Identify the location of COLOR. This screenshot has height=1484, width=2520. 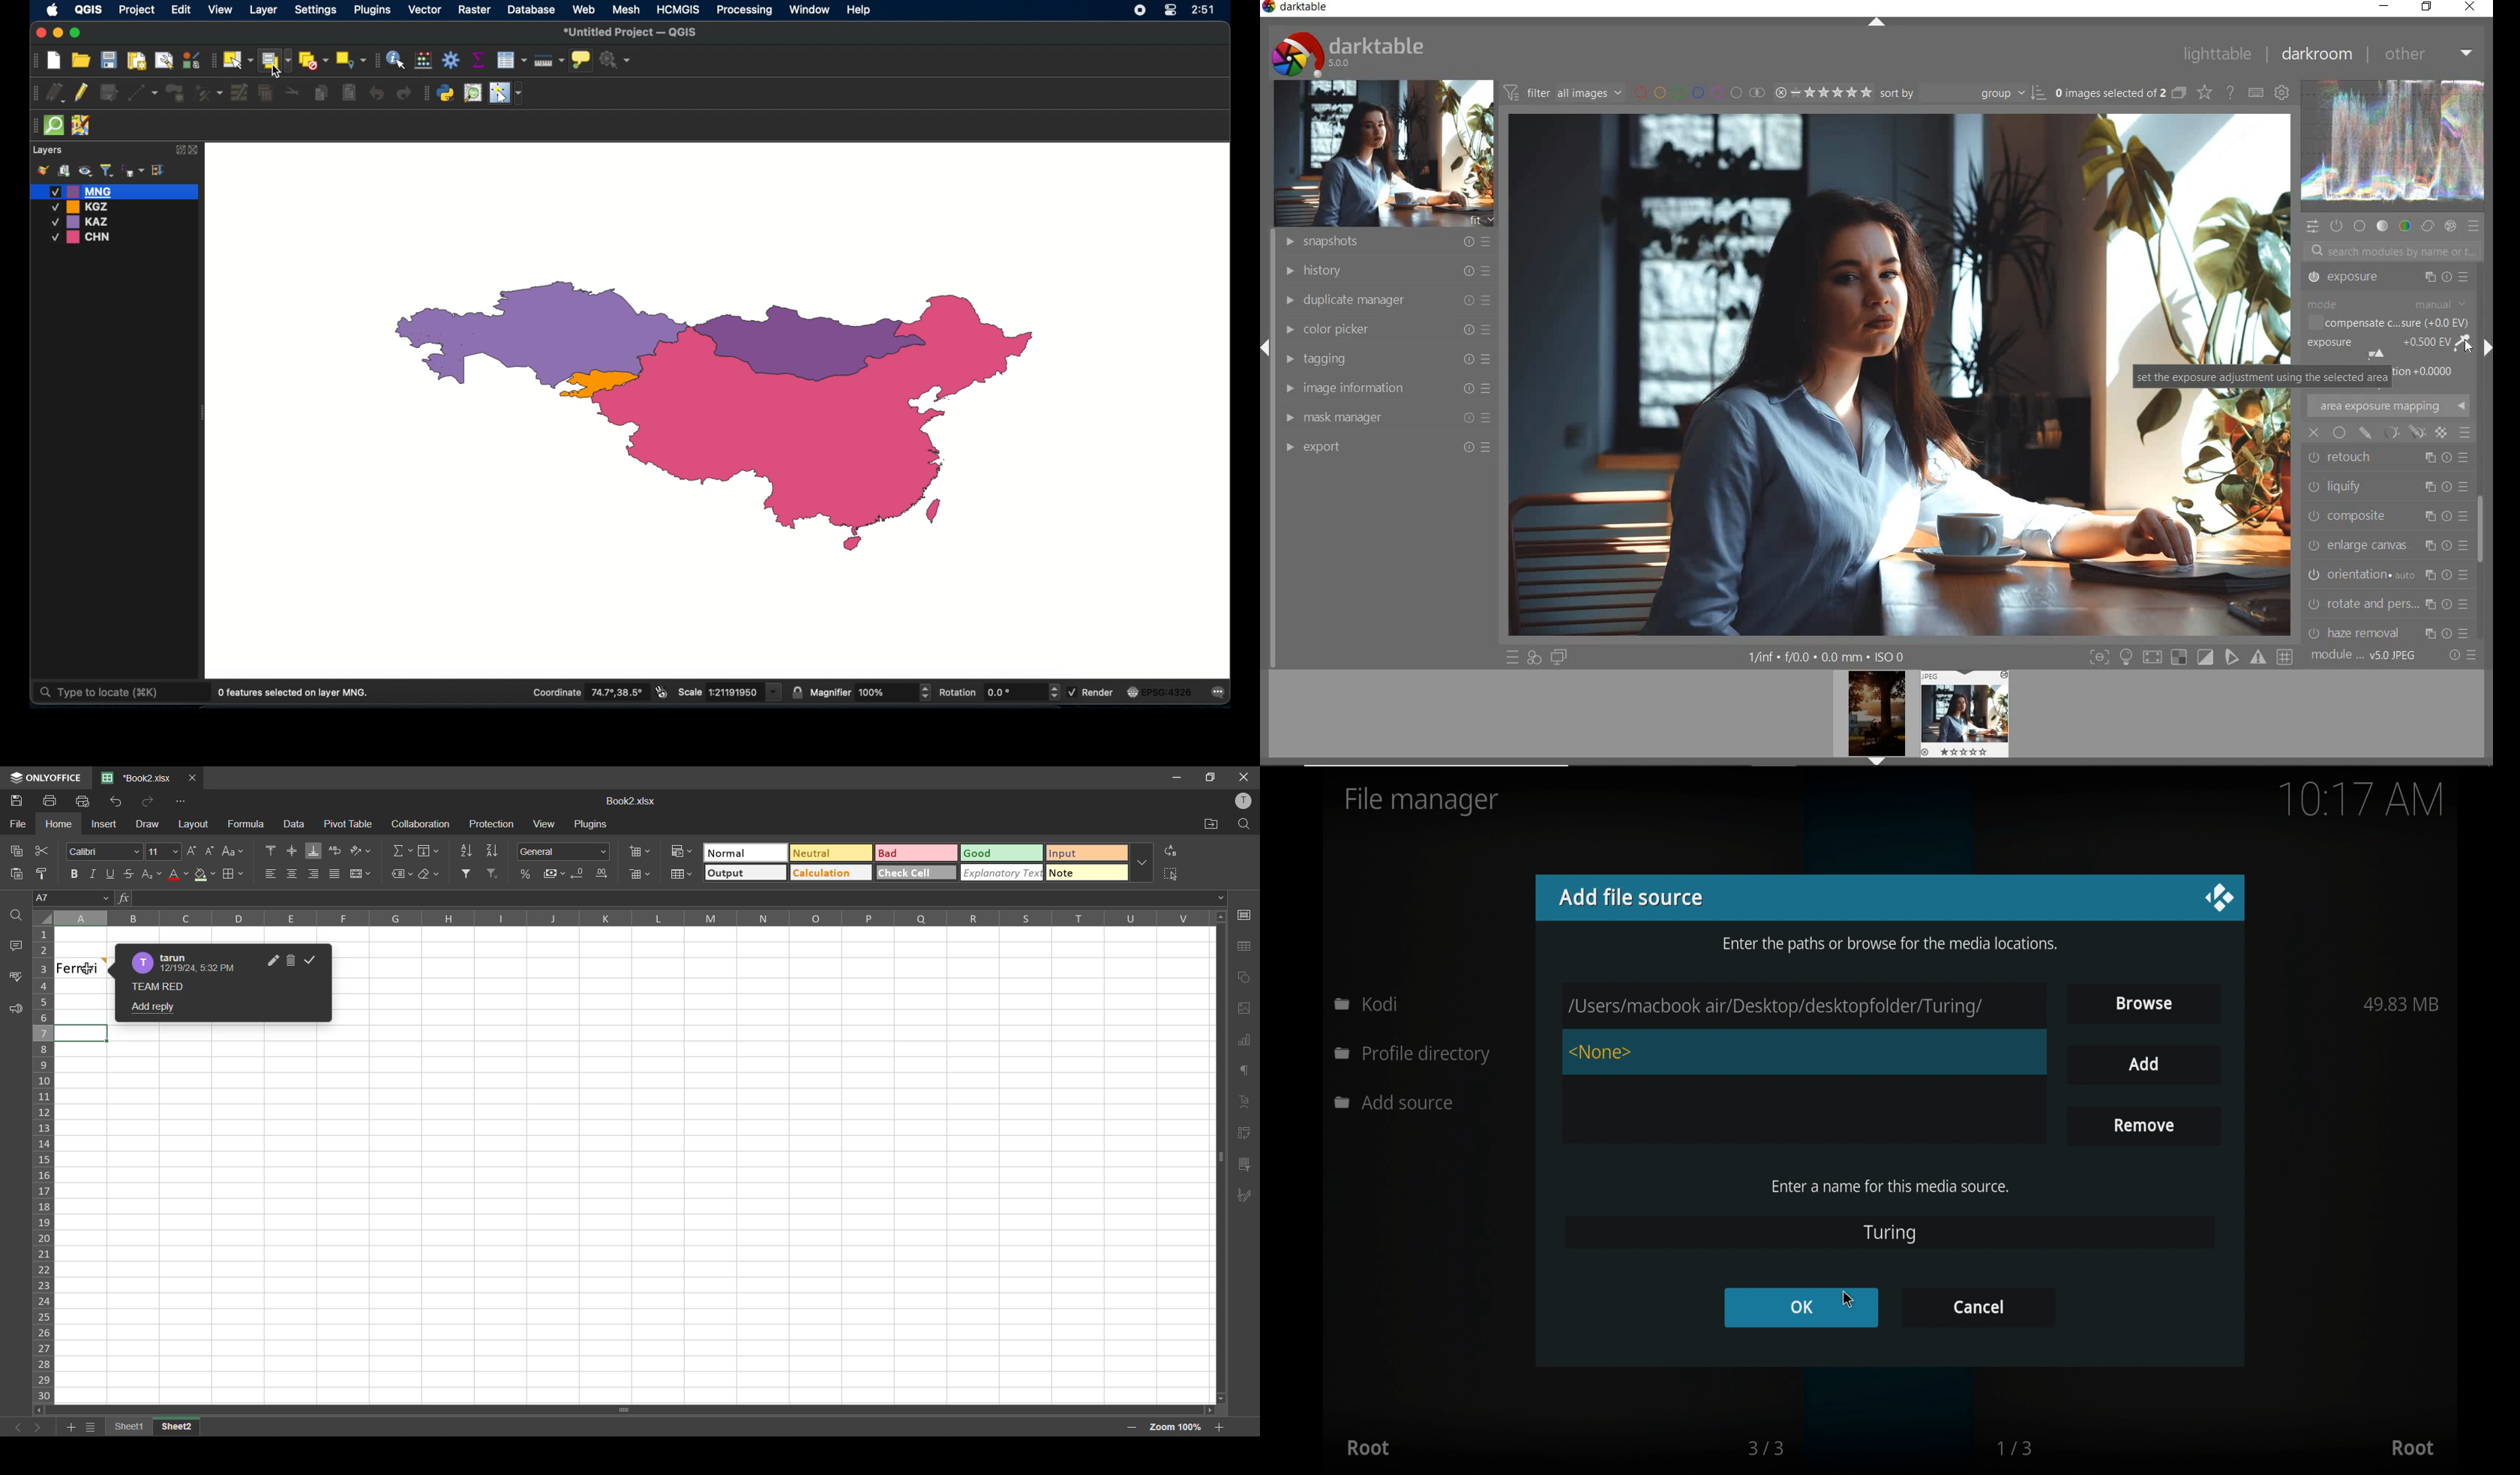
(2405, 227).